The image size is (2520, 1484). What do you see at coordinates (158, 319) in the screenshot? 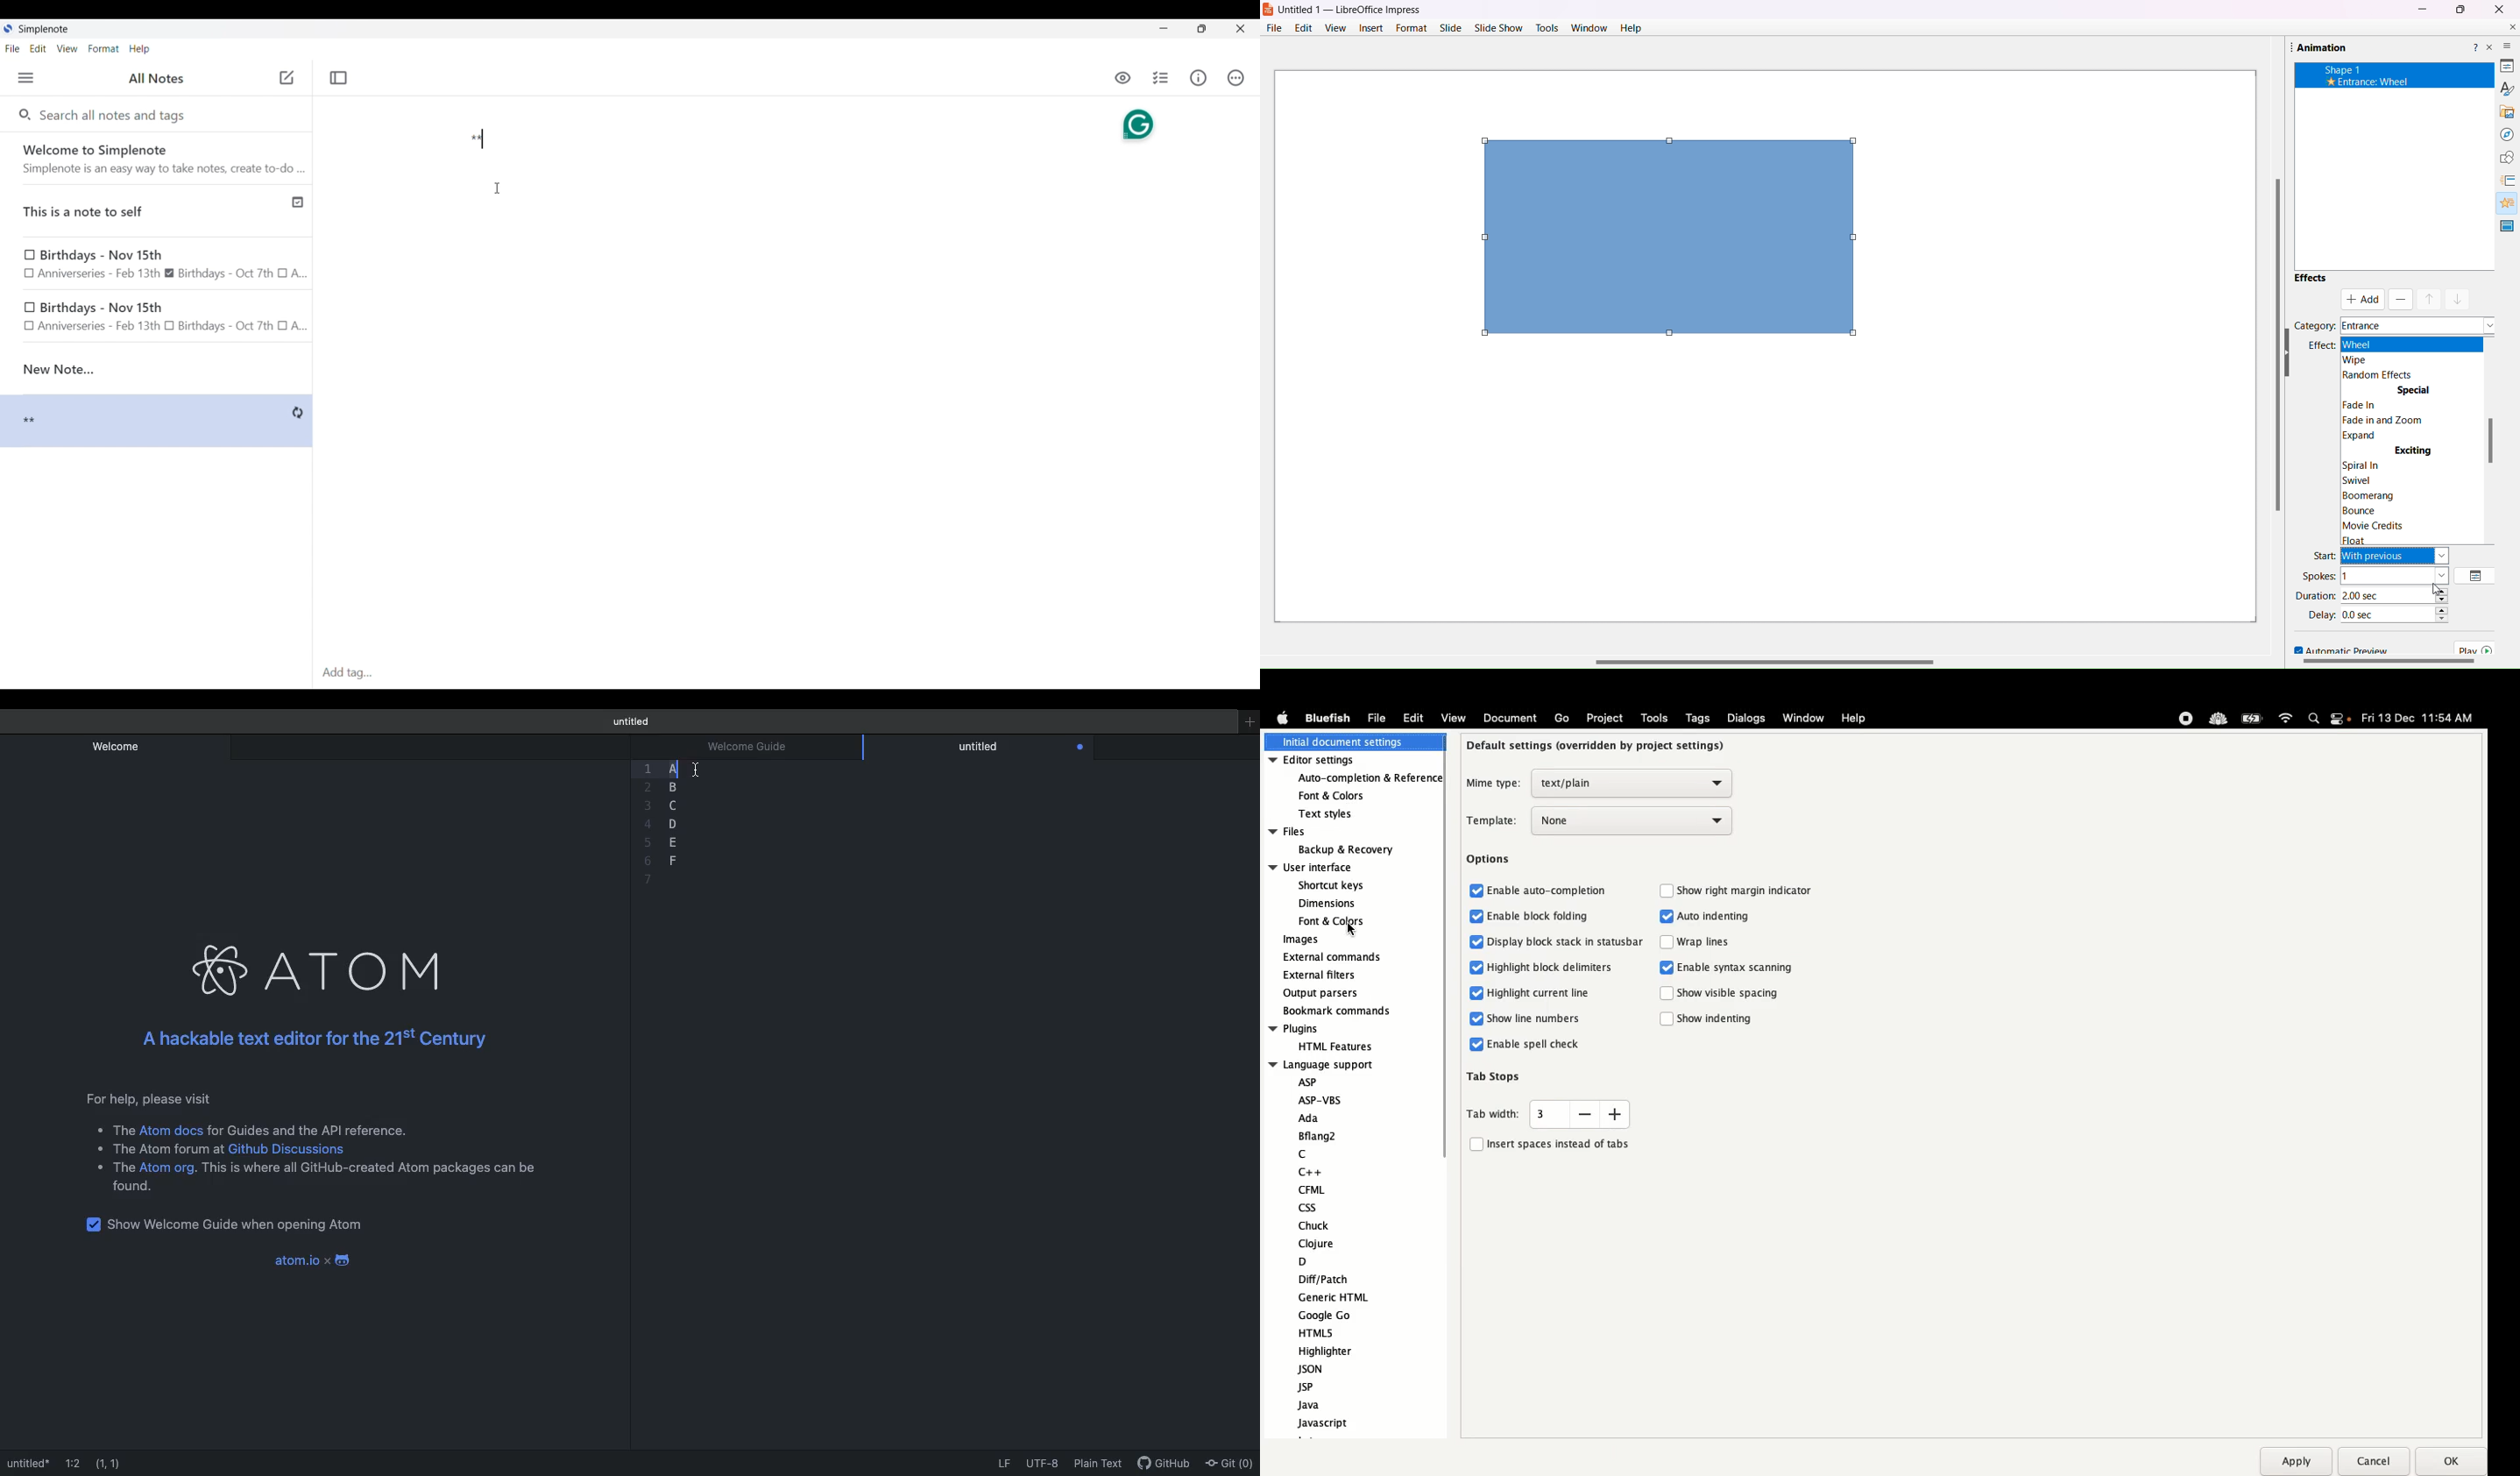
I see `birthday note` at bounding box center [158, 319].